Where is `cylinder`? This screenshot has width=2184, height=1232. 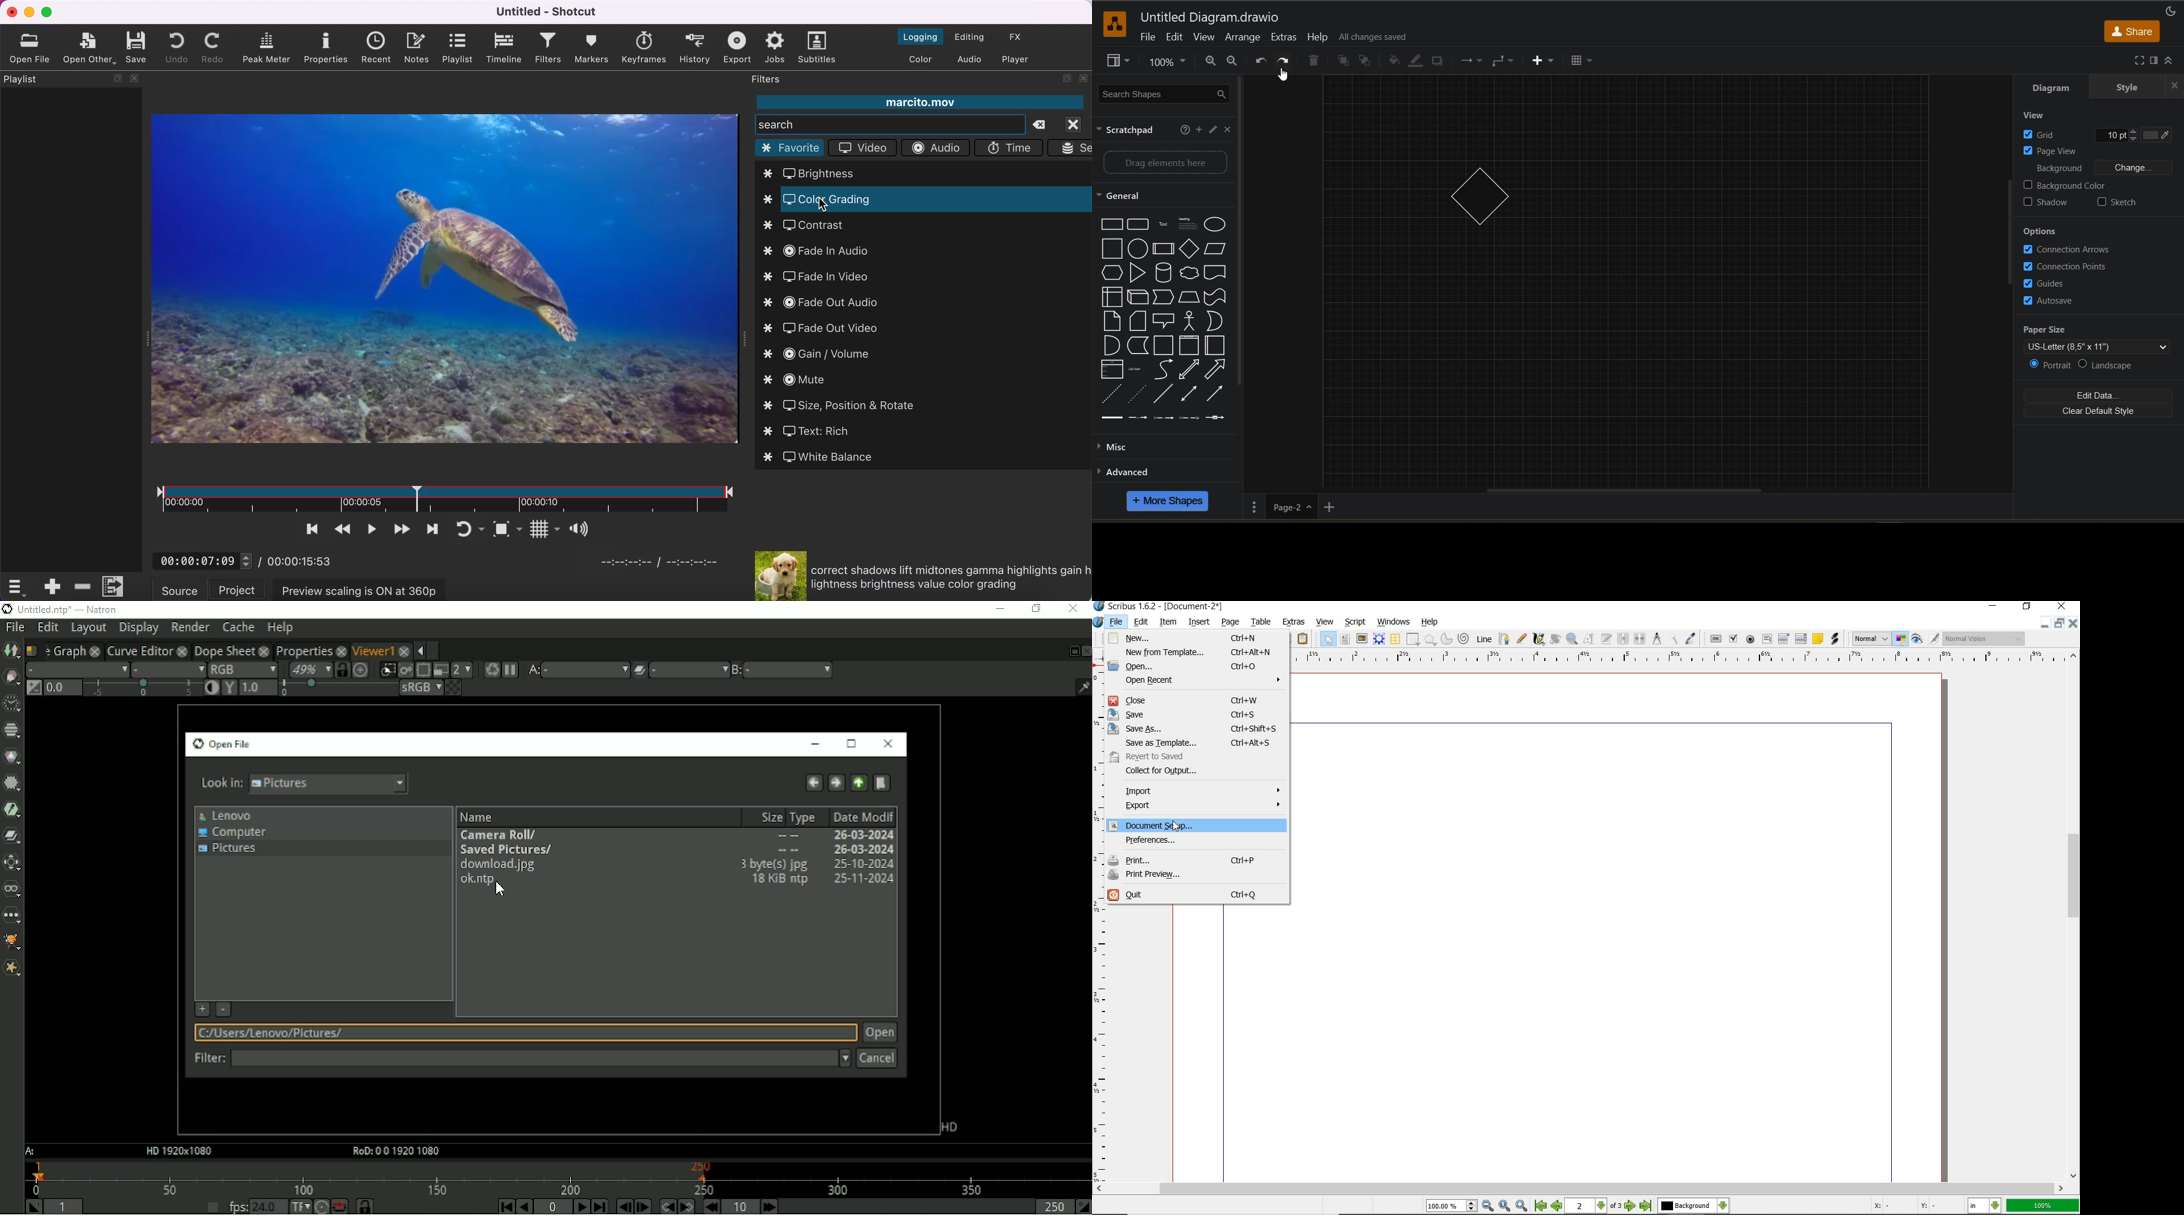
cylinder is located at coordinates (1162, 272).